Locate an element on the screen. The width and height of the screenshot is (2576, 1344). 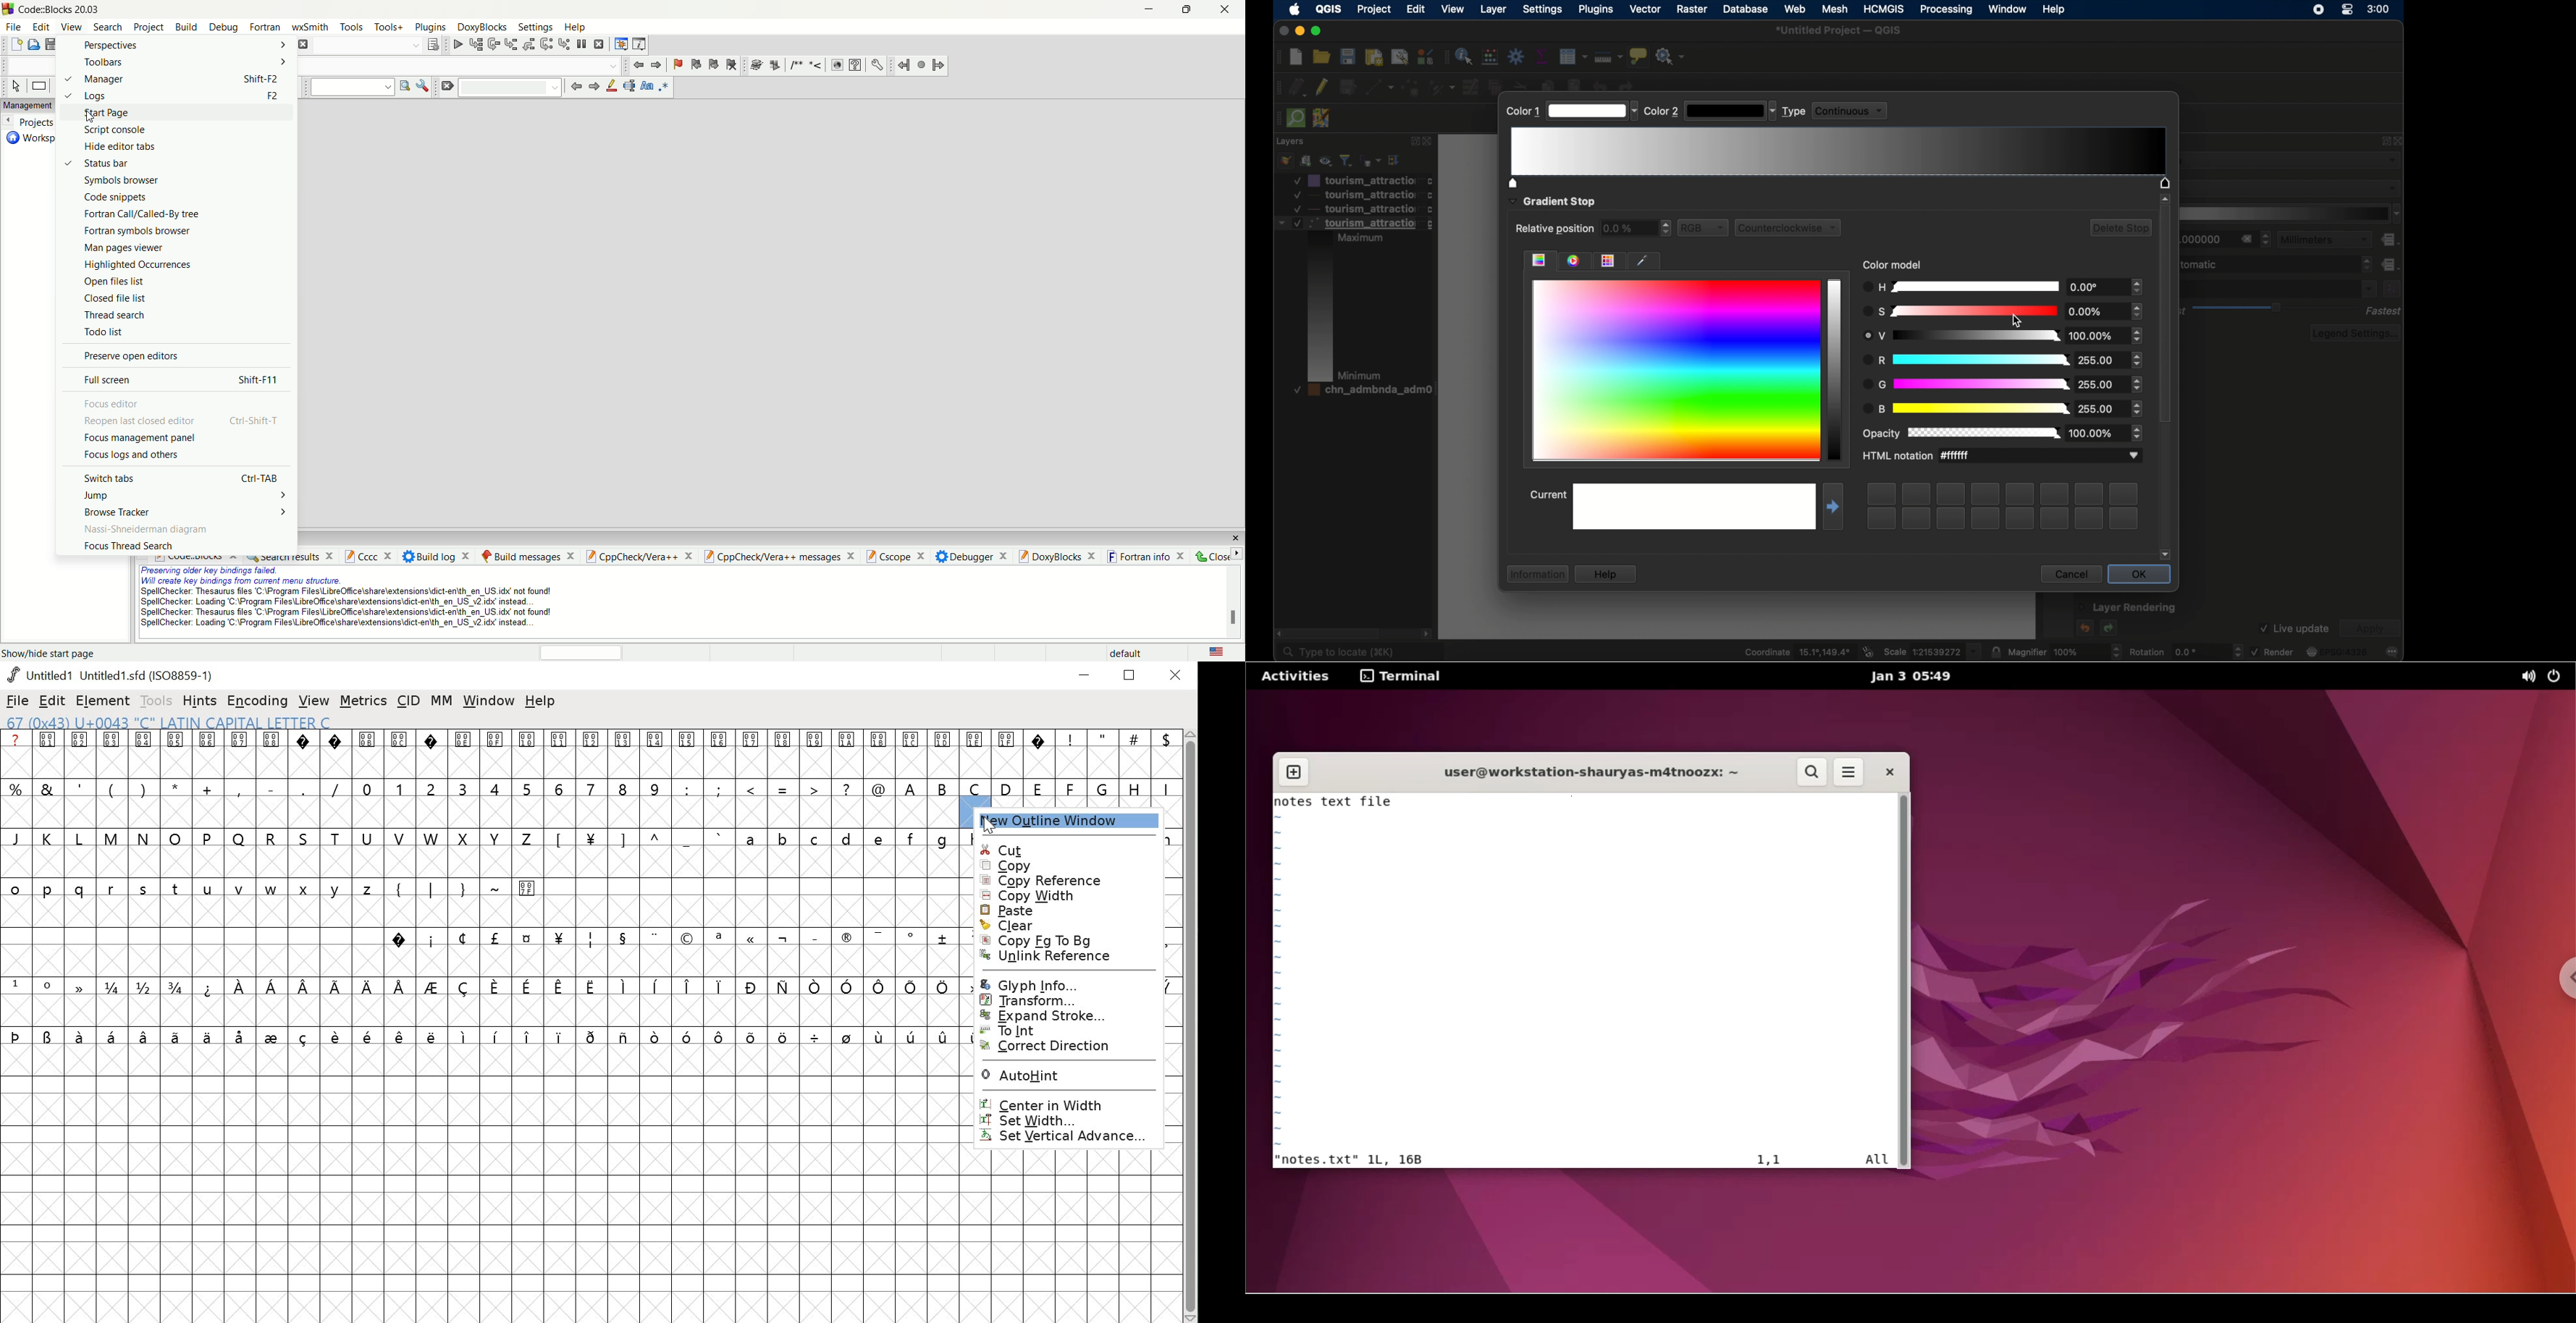
encoding is located at coordinates (256, 702).